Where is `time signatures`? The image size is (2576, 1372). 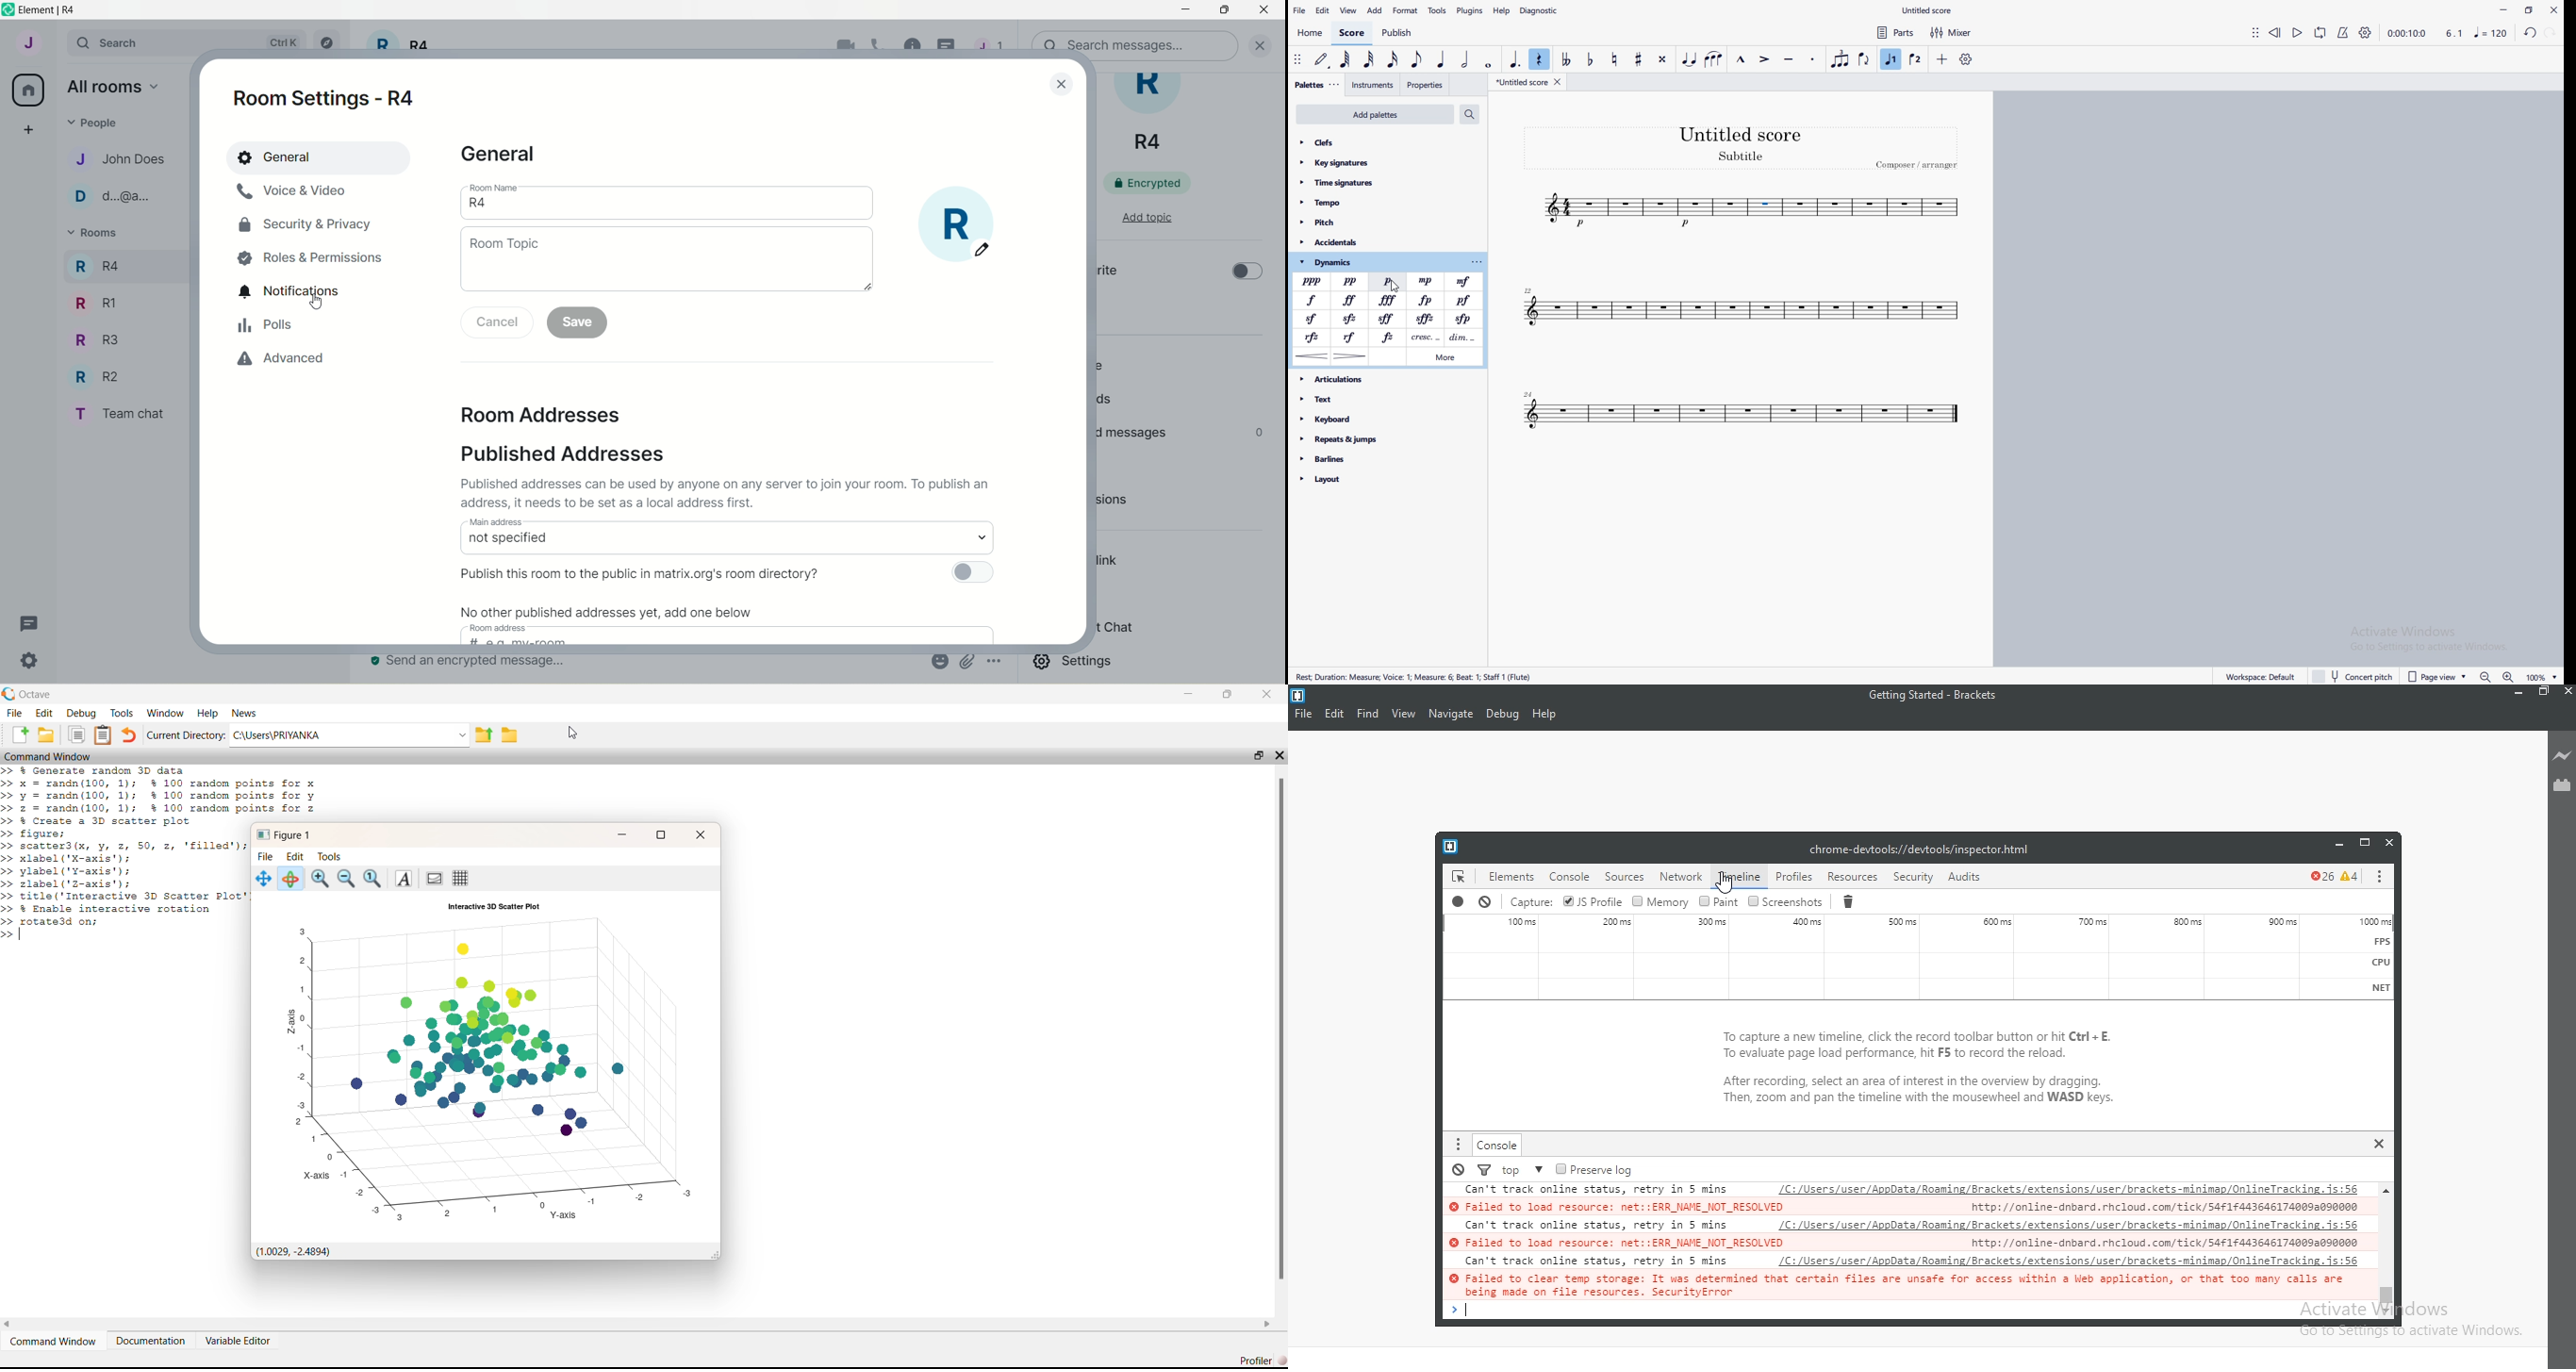 time signatures is located at coordinates (1374, 183).